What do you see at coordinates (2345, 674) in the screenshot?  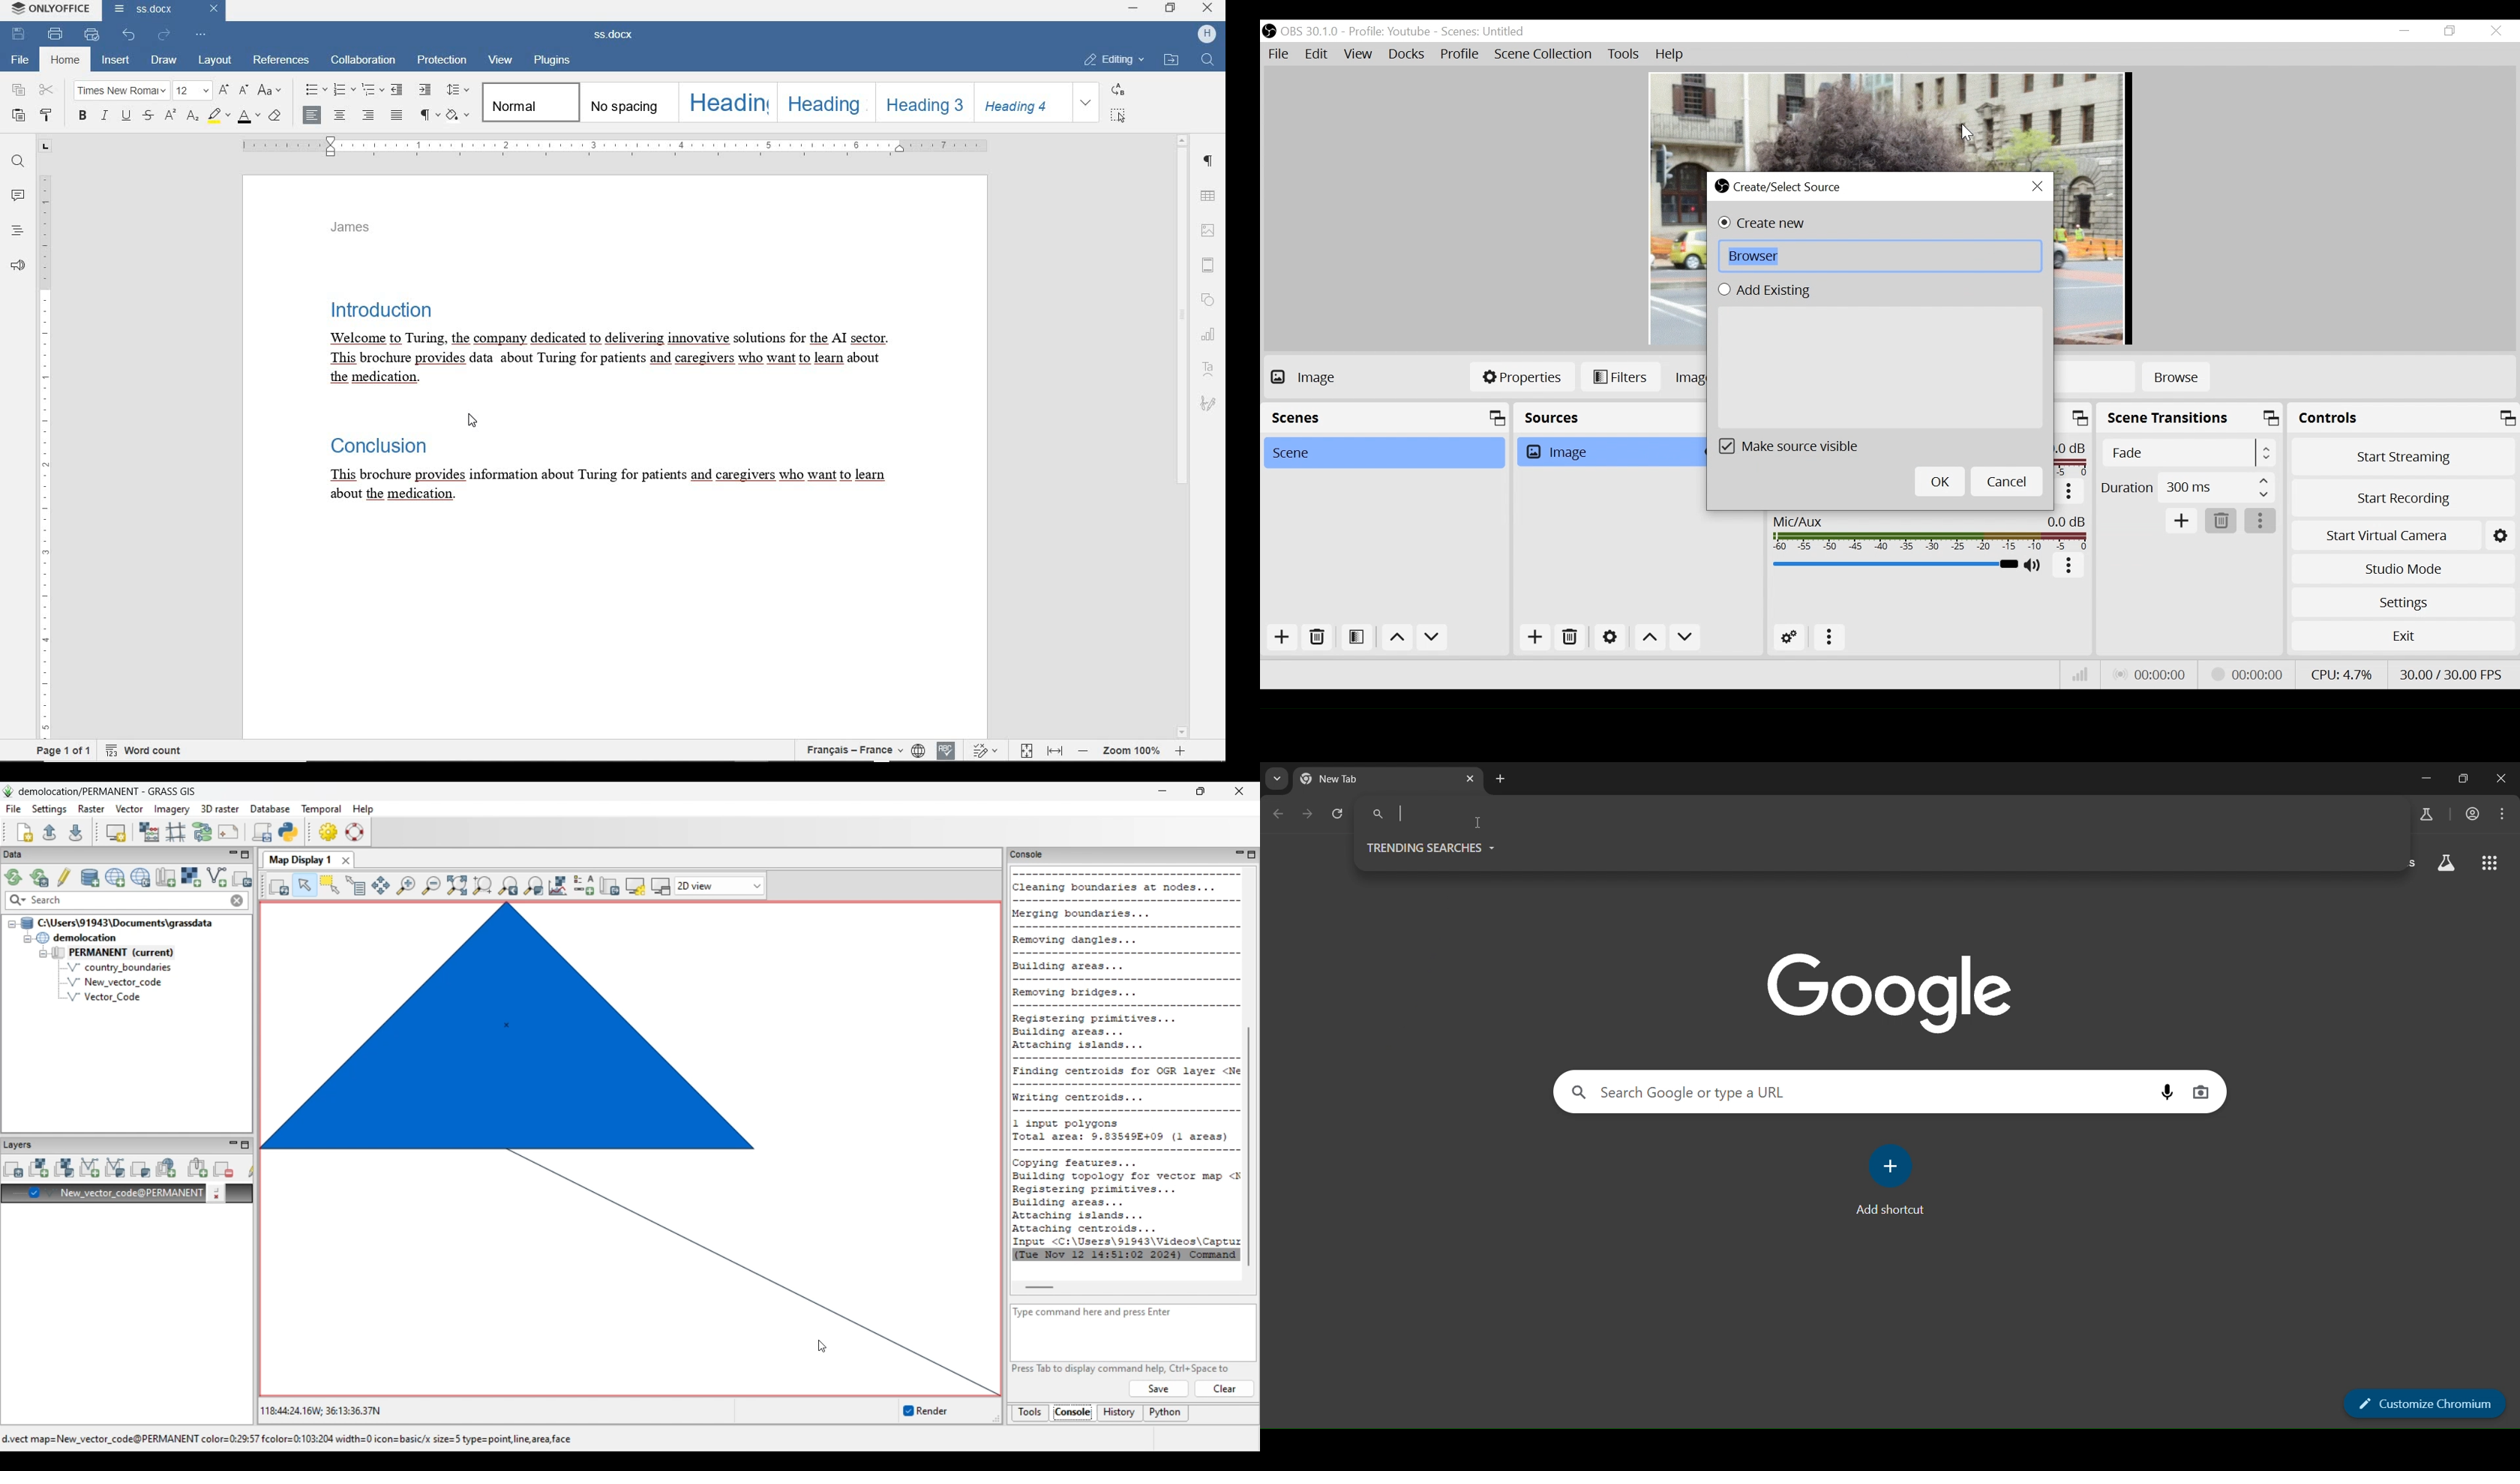 I see `CPU Usage` at bounding box center [2345, 674].